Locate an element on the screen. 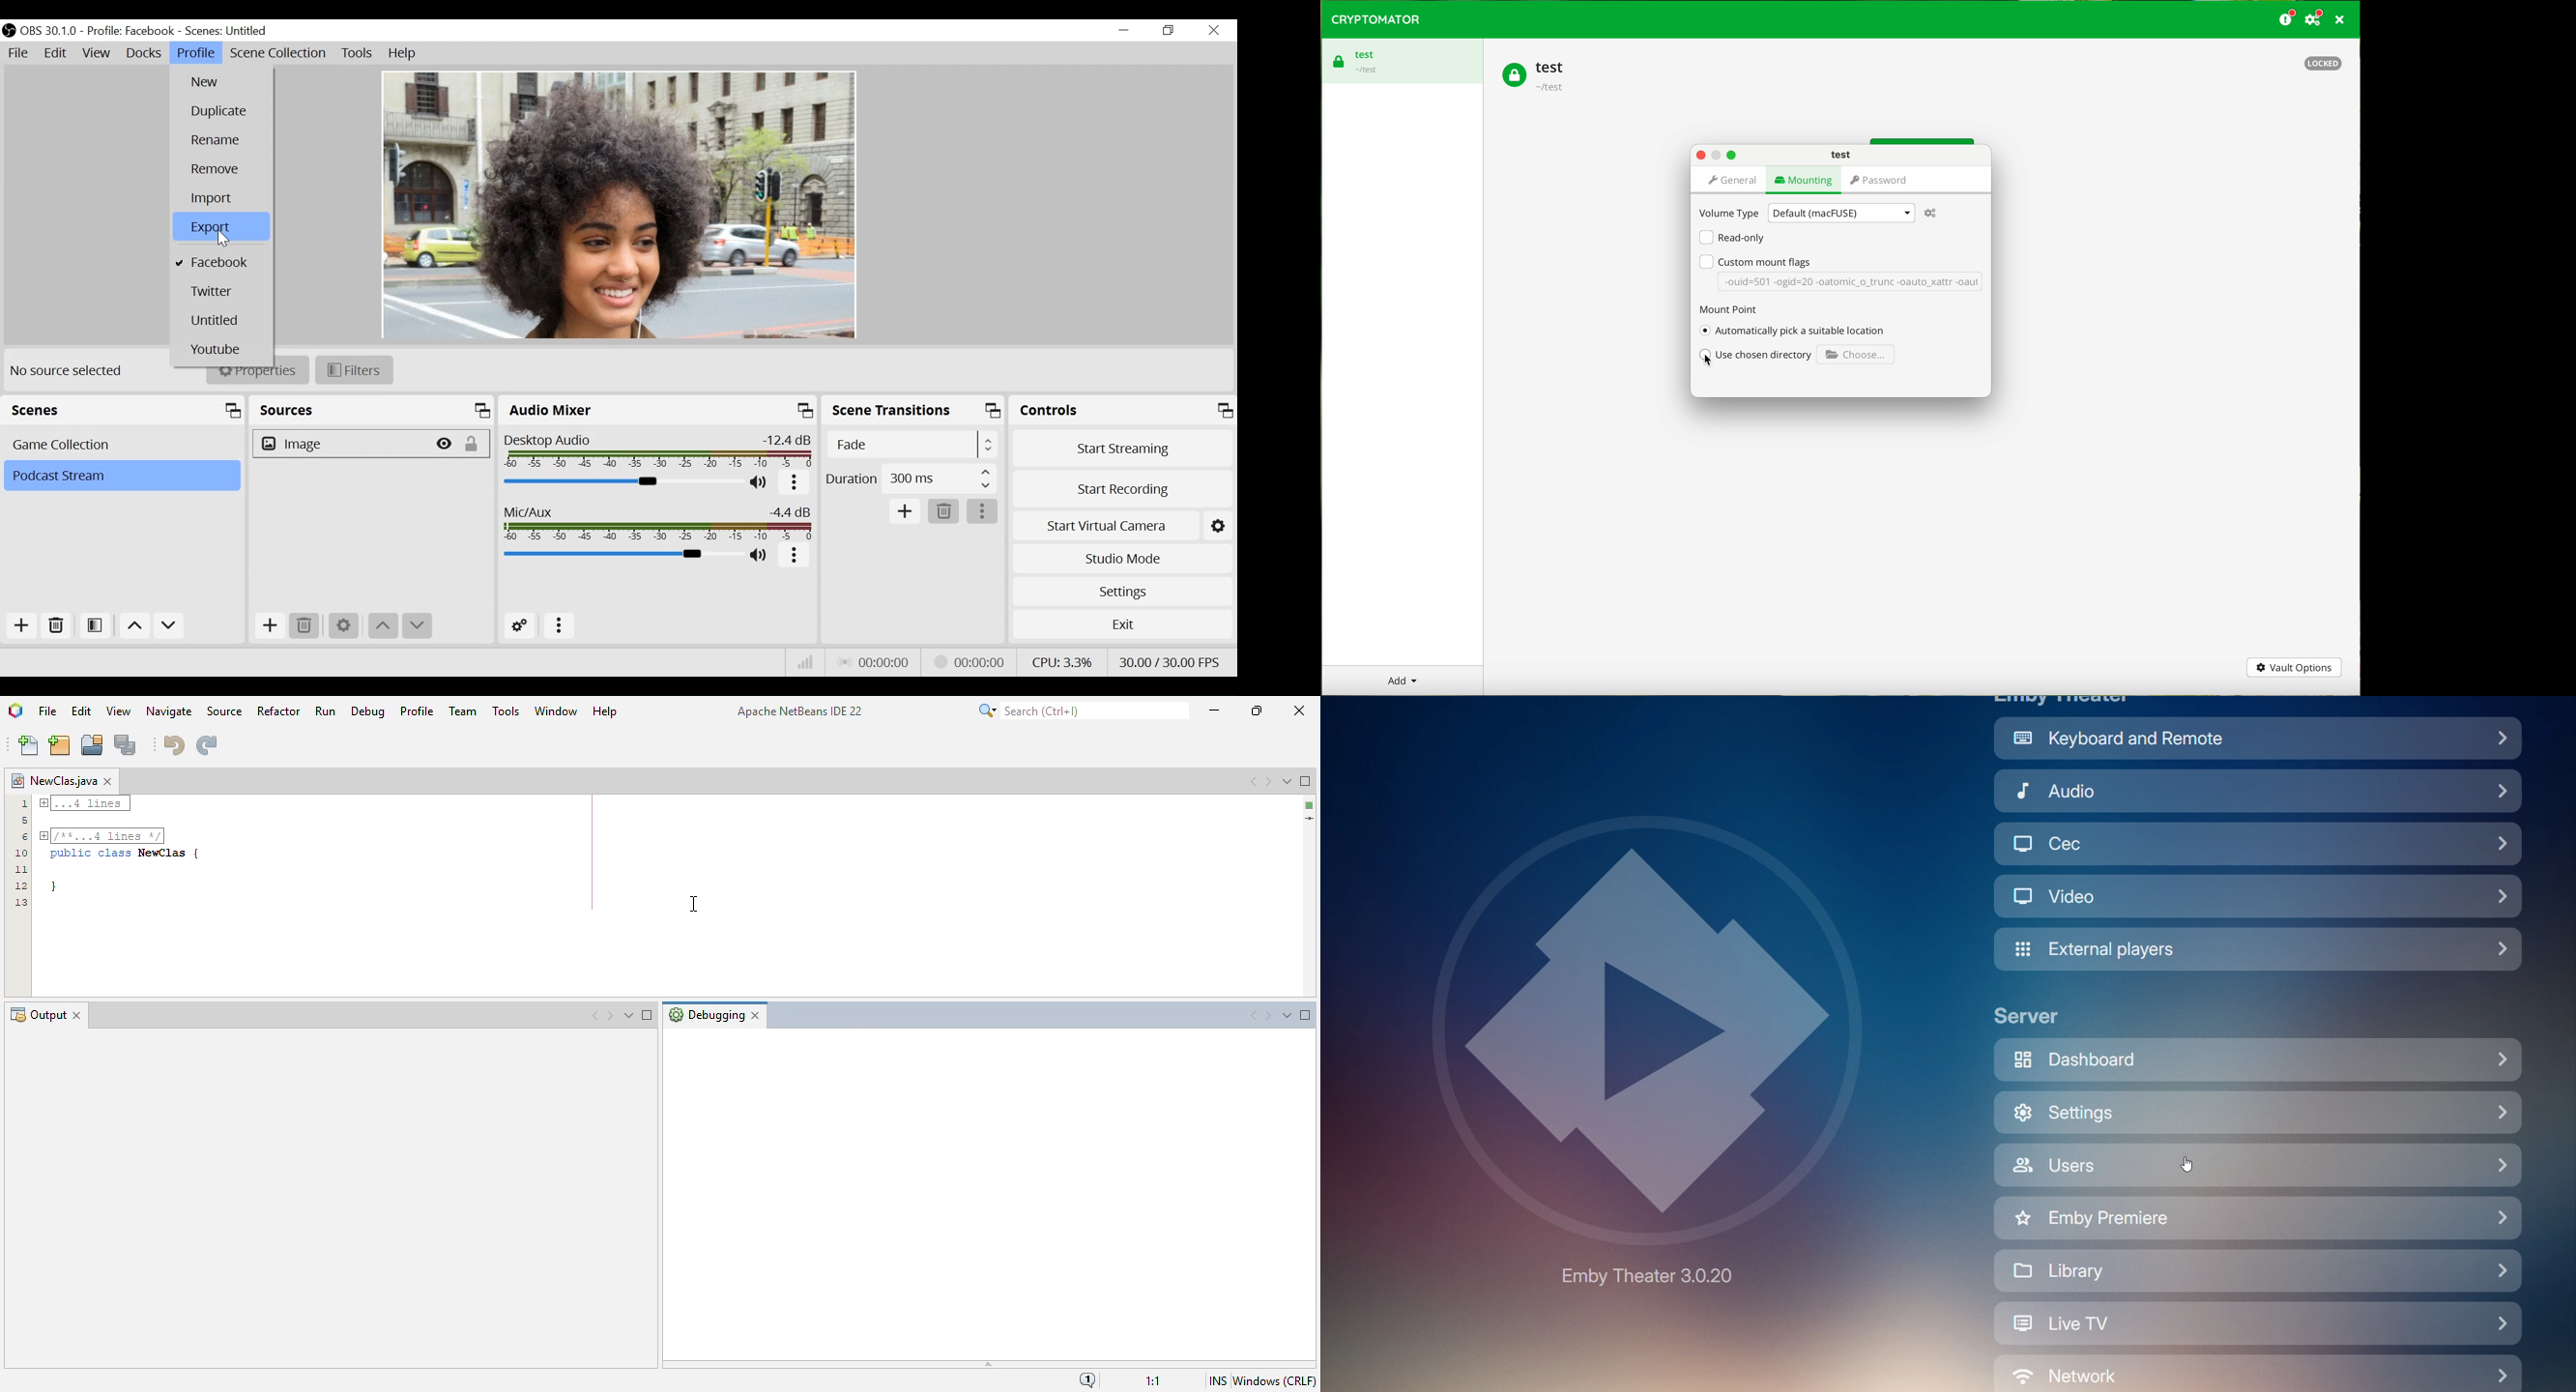 Image resolution: width=2576 pixels, height=1400 pixels. close is located at coordinates (2339, 20).